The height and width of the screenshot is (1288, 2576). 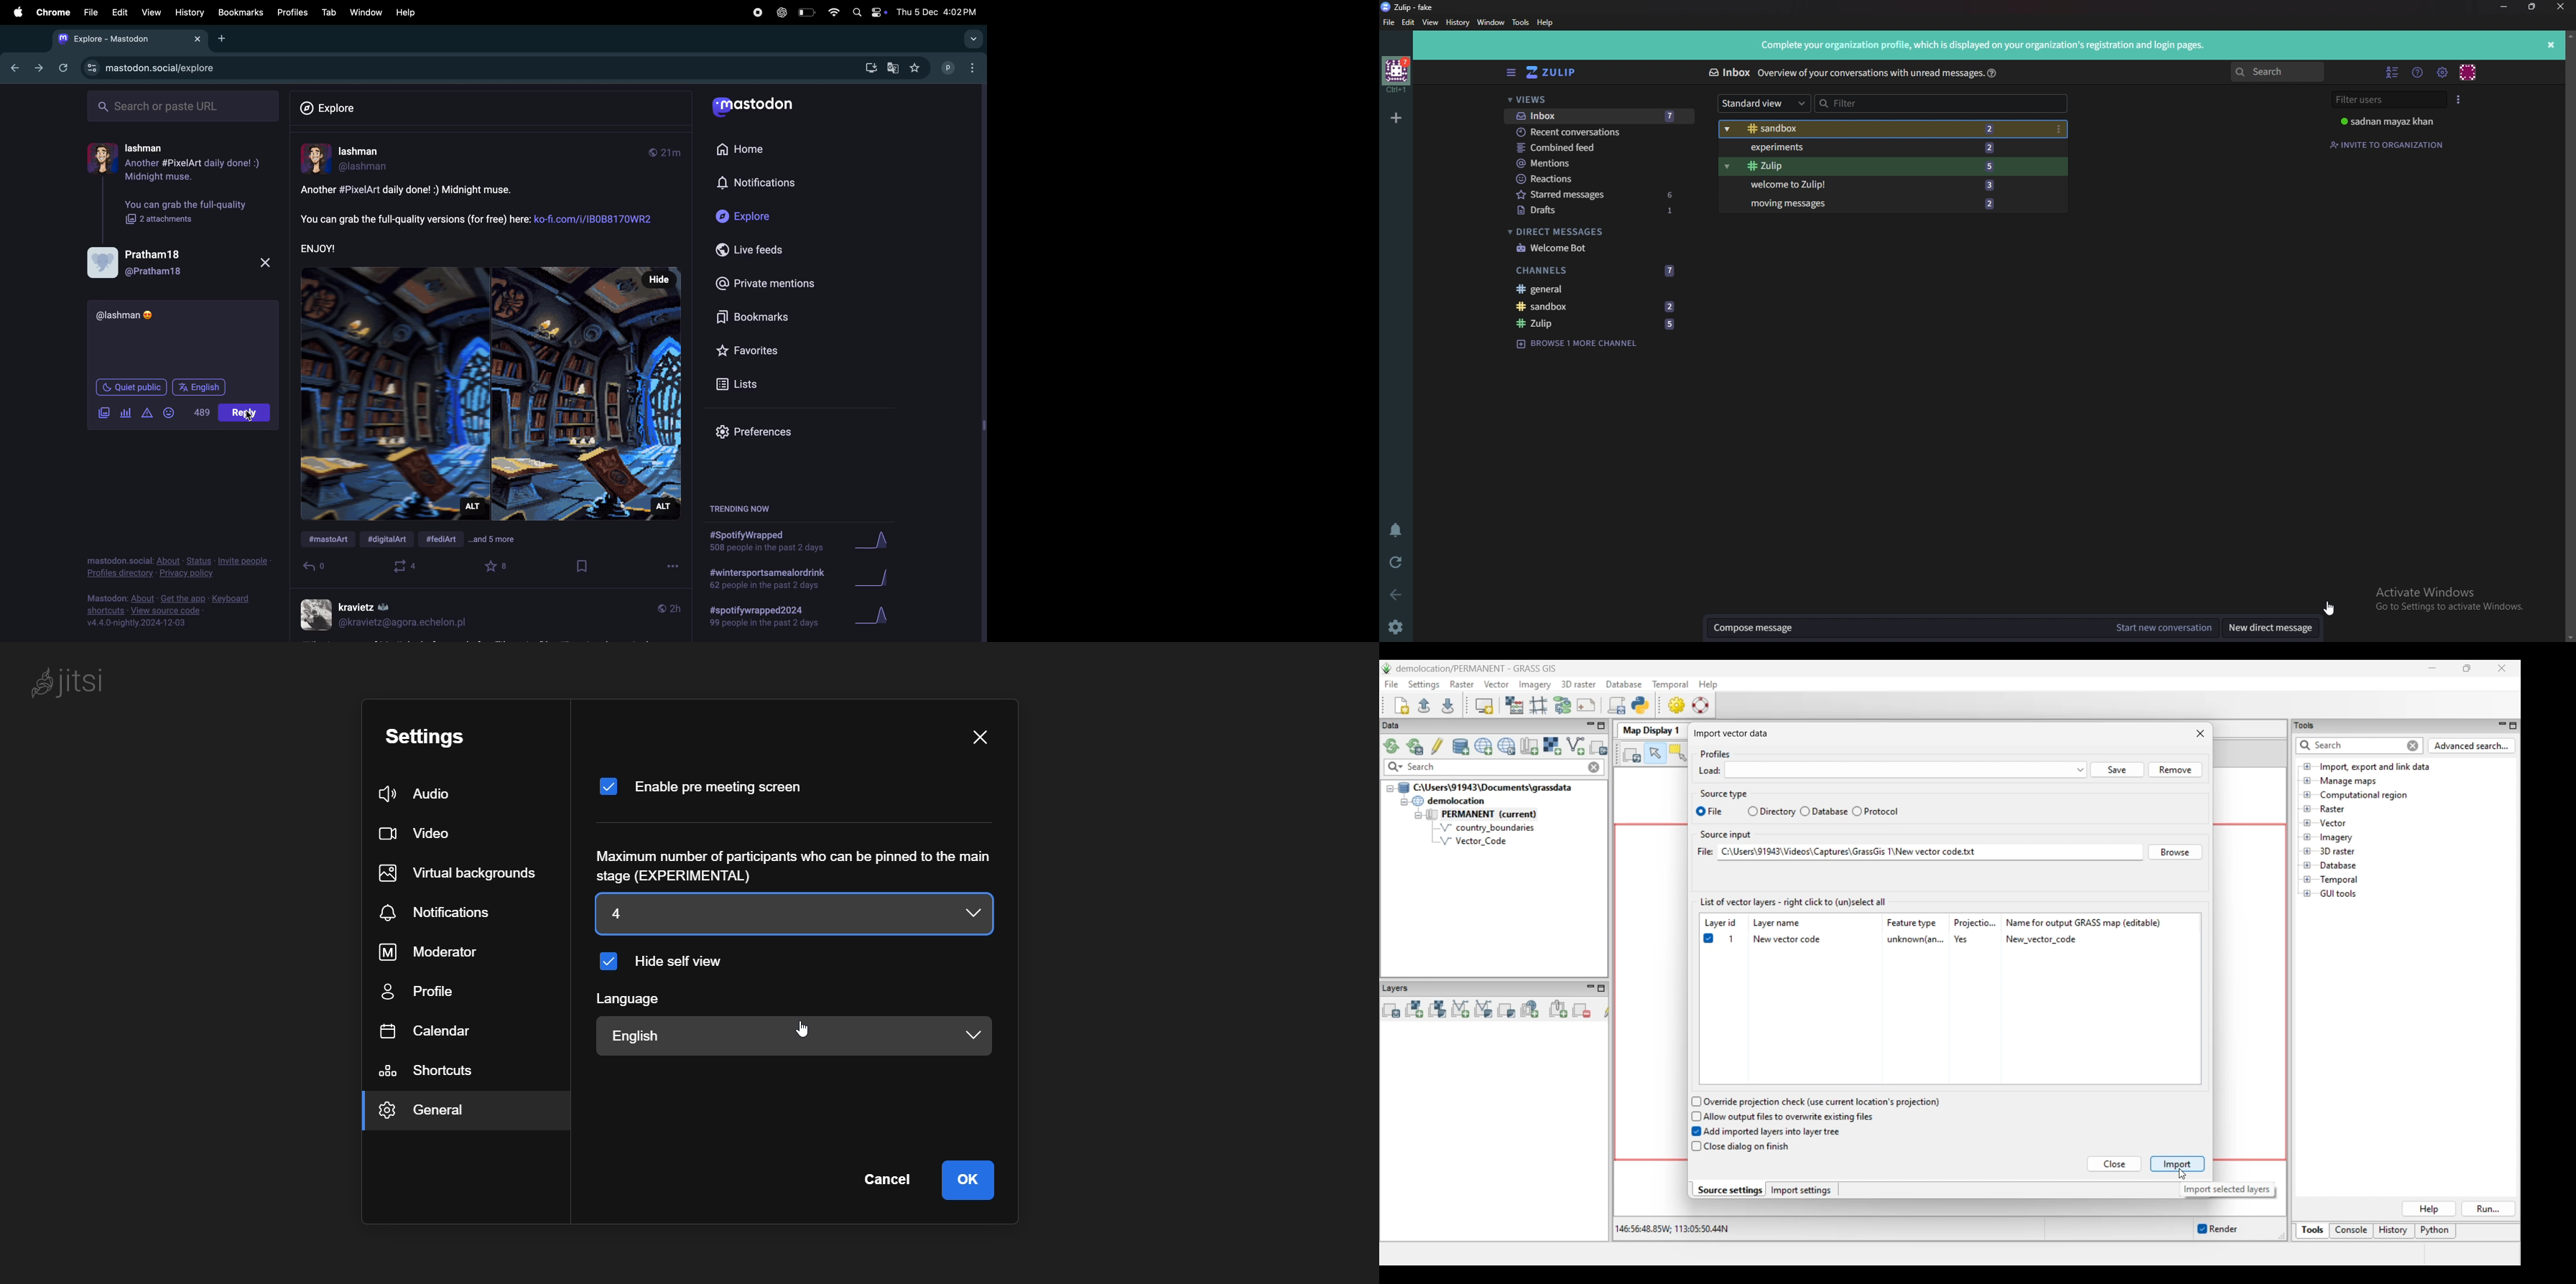 What do you see at coordinates (132, 386) in the screenshot?
I see `Quiet public` at bounding box center [132, 386].